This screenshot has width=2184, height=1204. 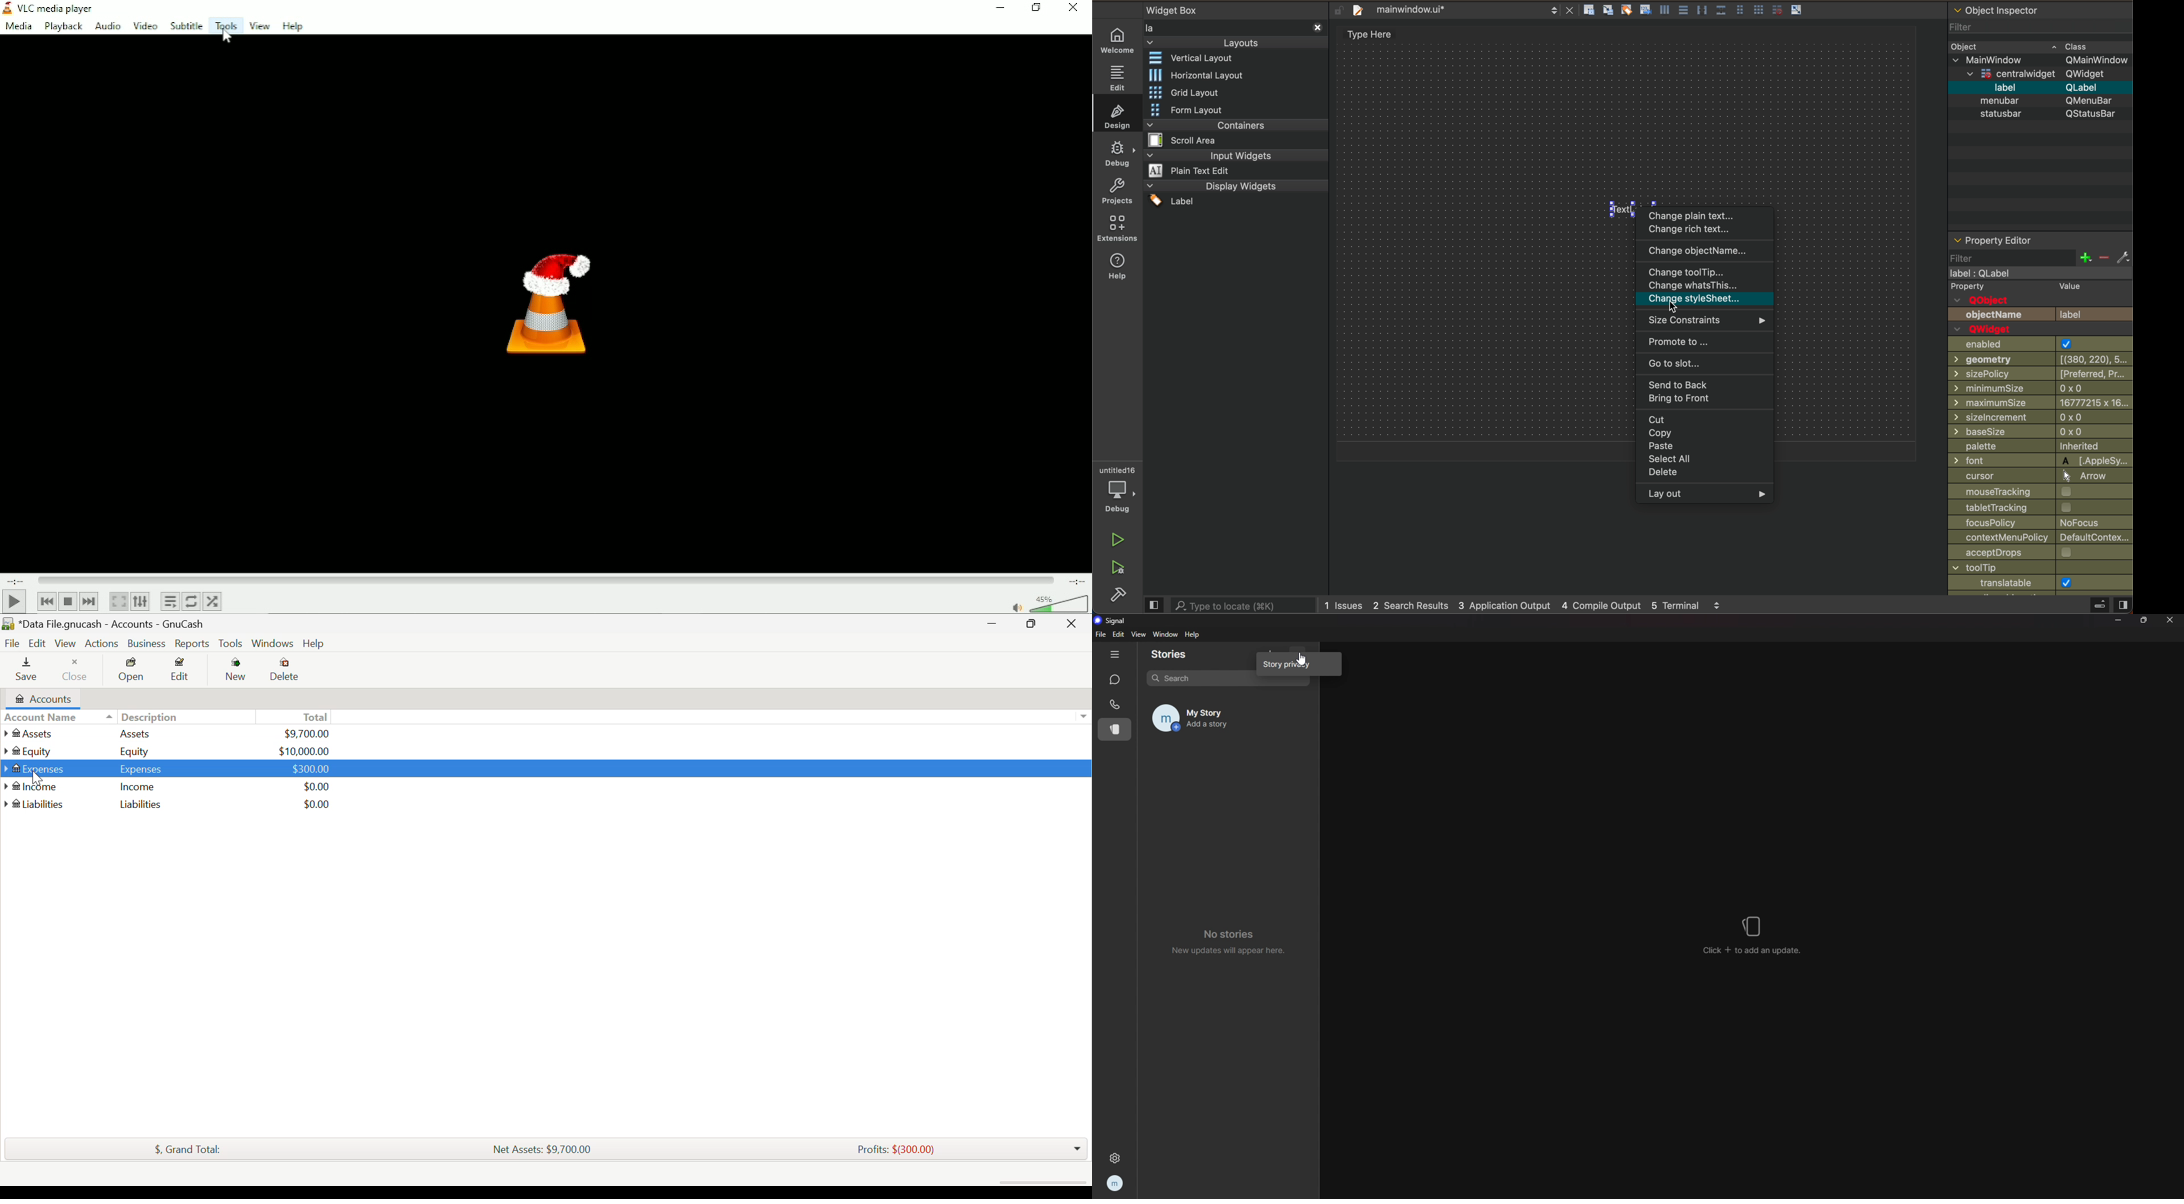 I want to click on Assets Assets $9,700.00, so click(x=167, y=733).